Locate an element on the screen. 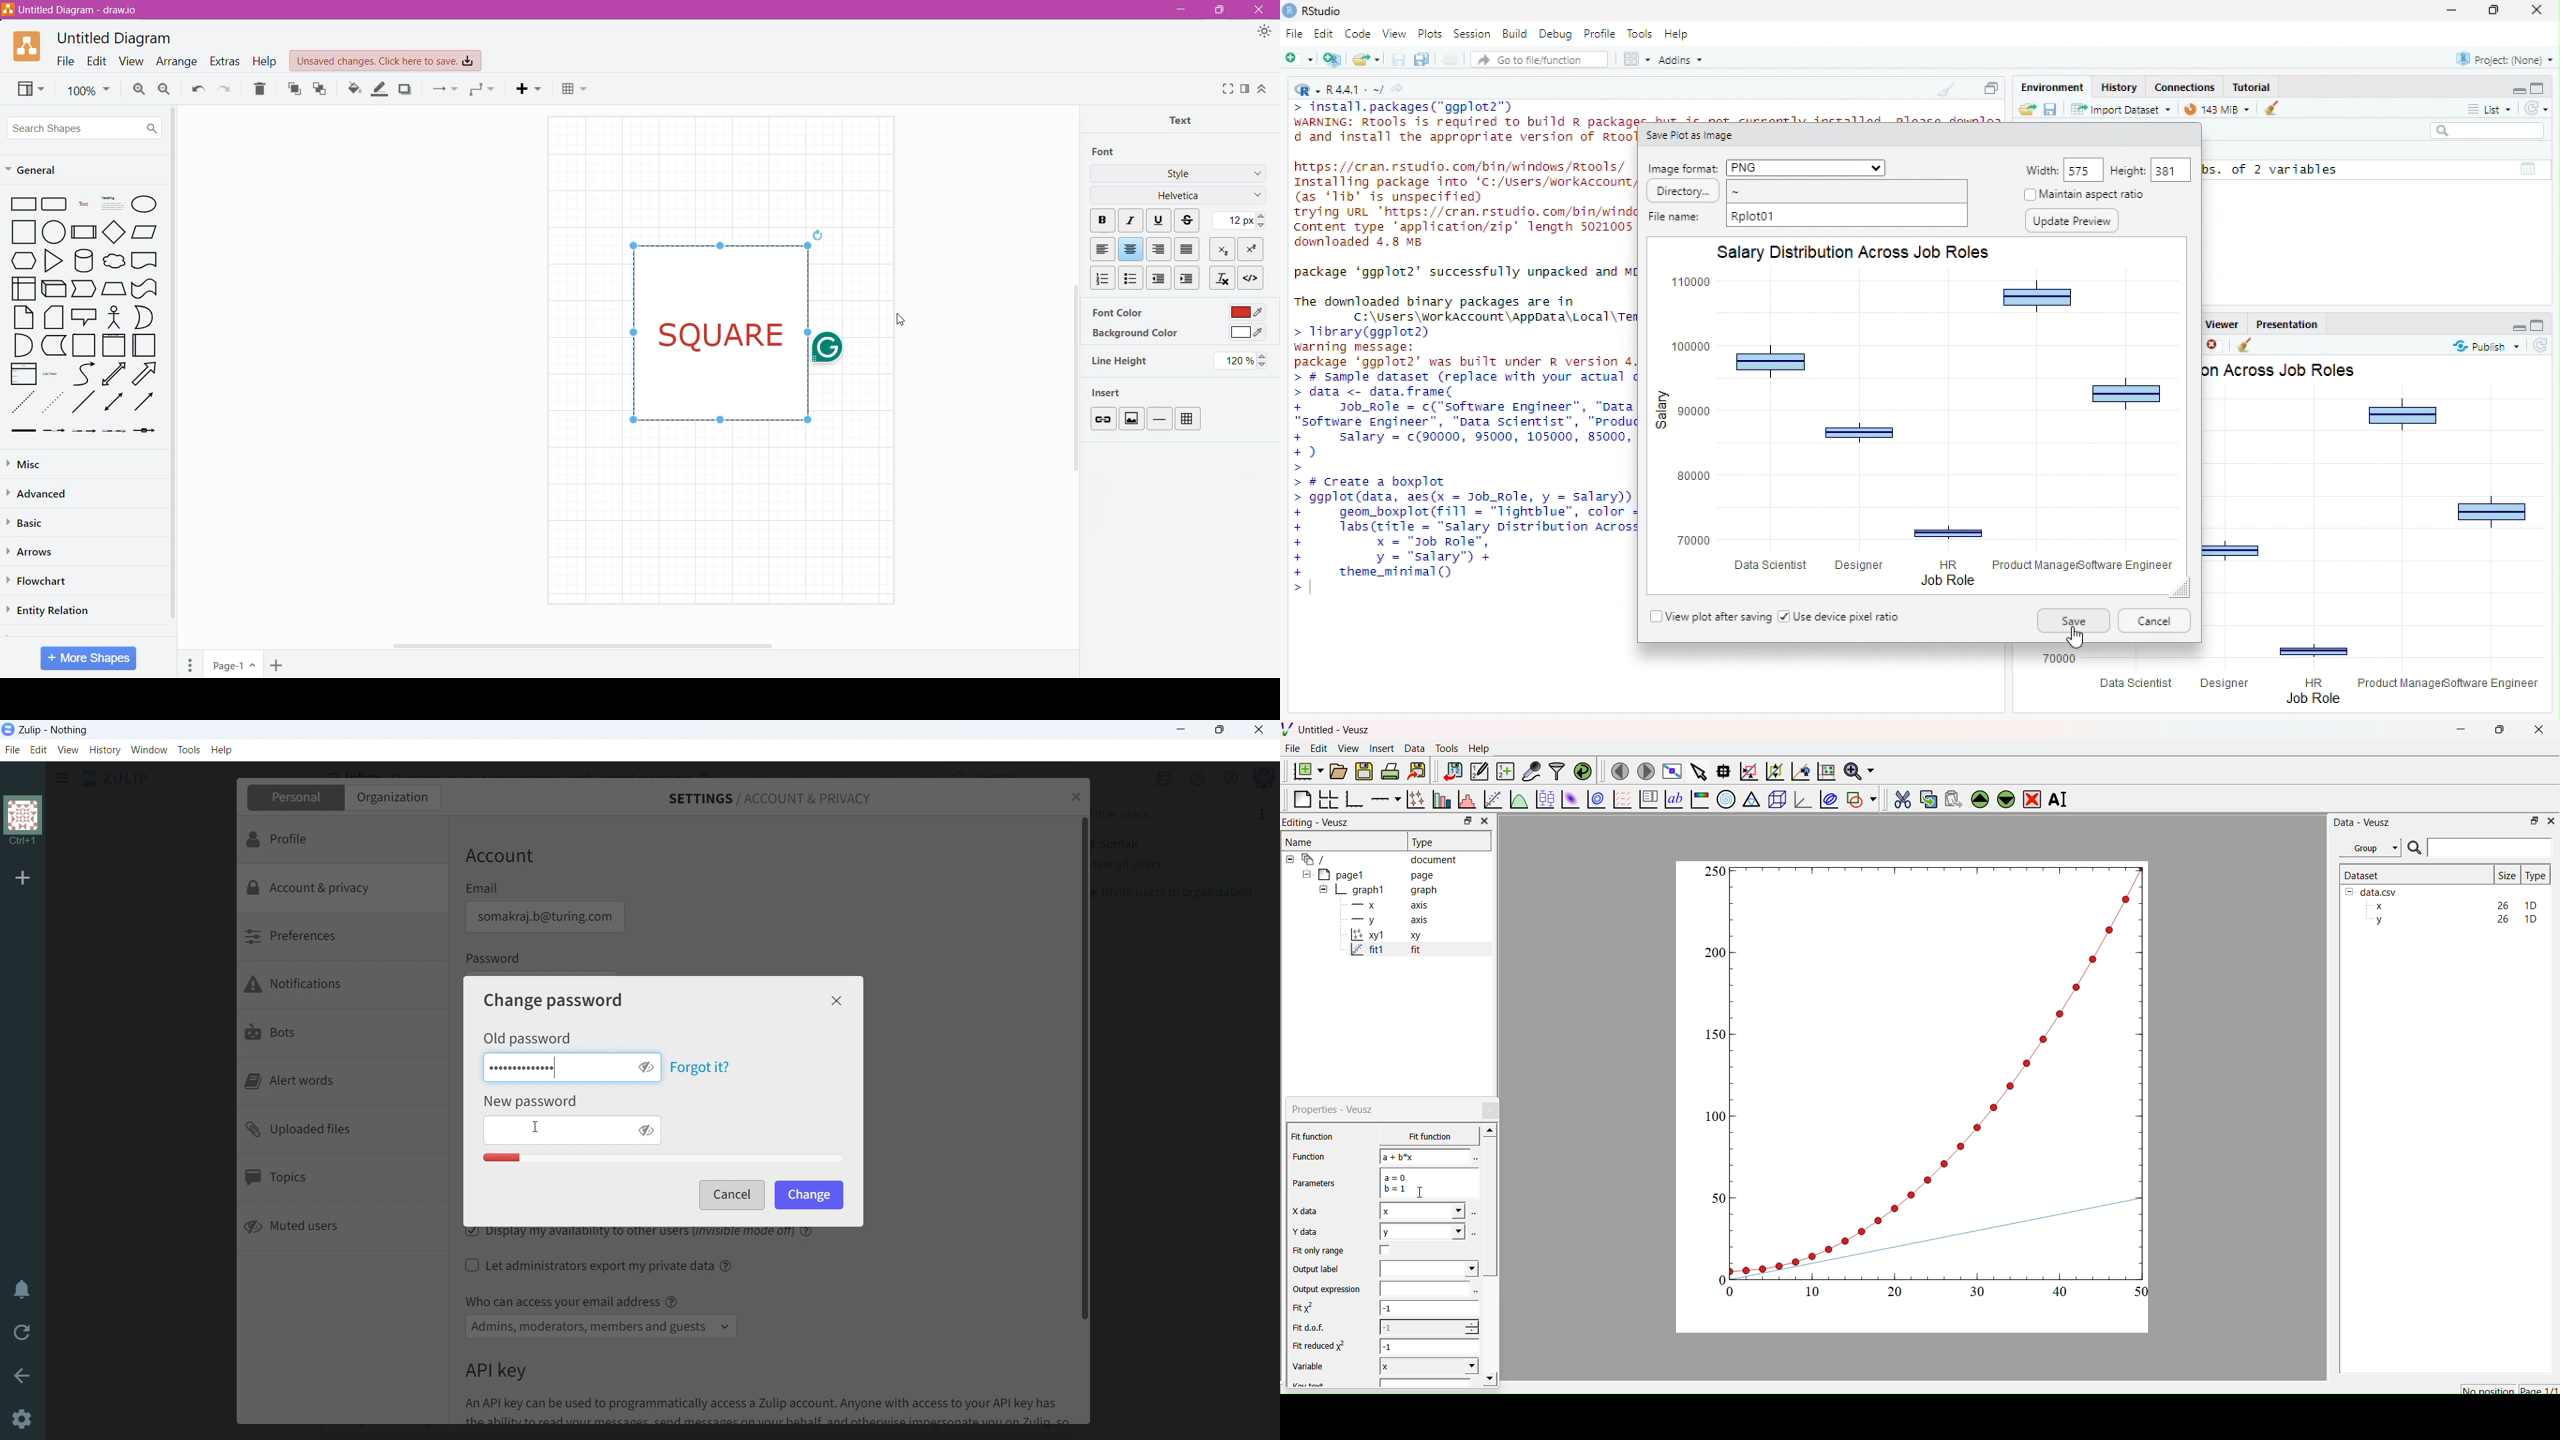  save is located at coordinates (2071, 621).